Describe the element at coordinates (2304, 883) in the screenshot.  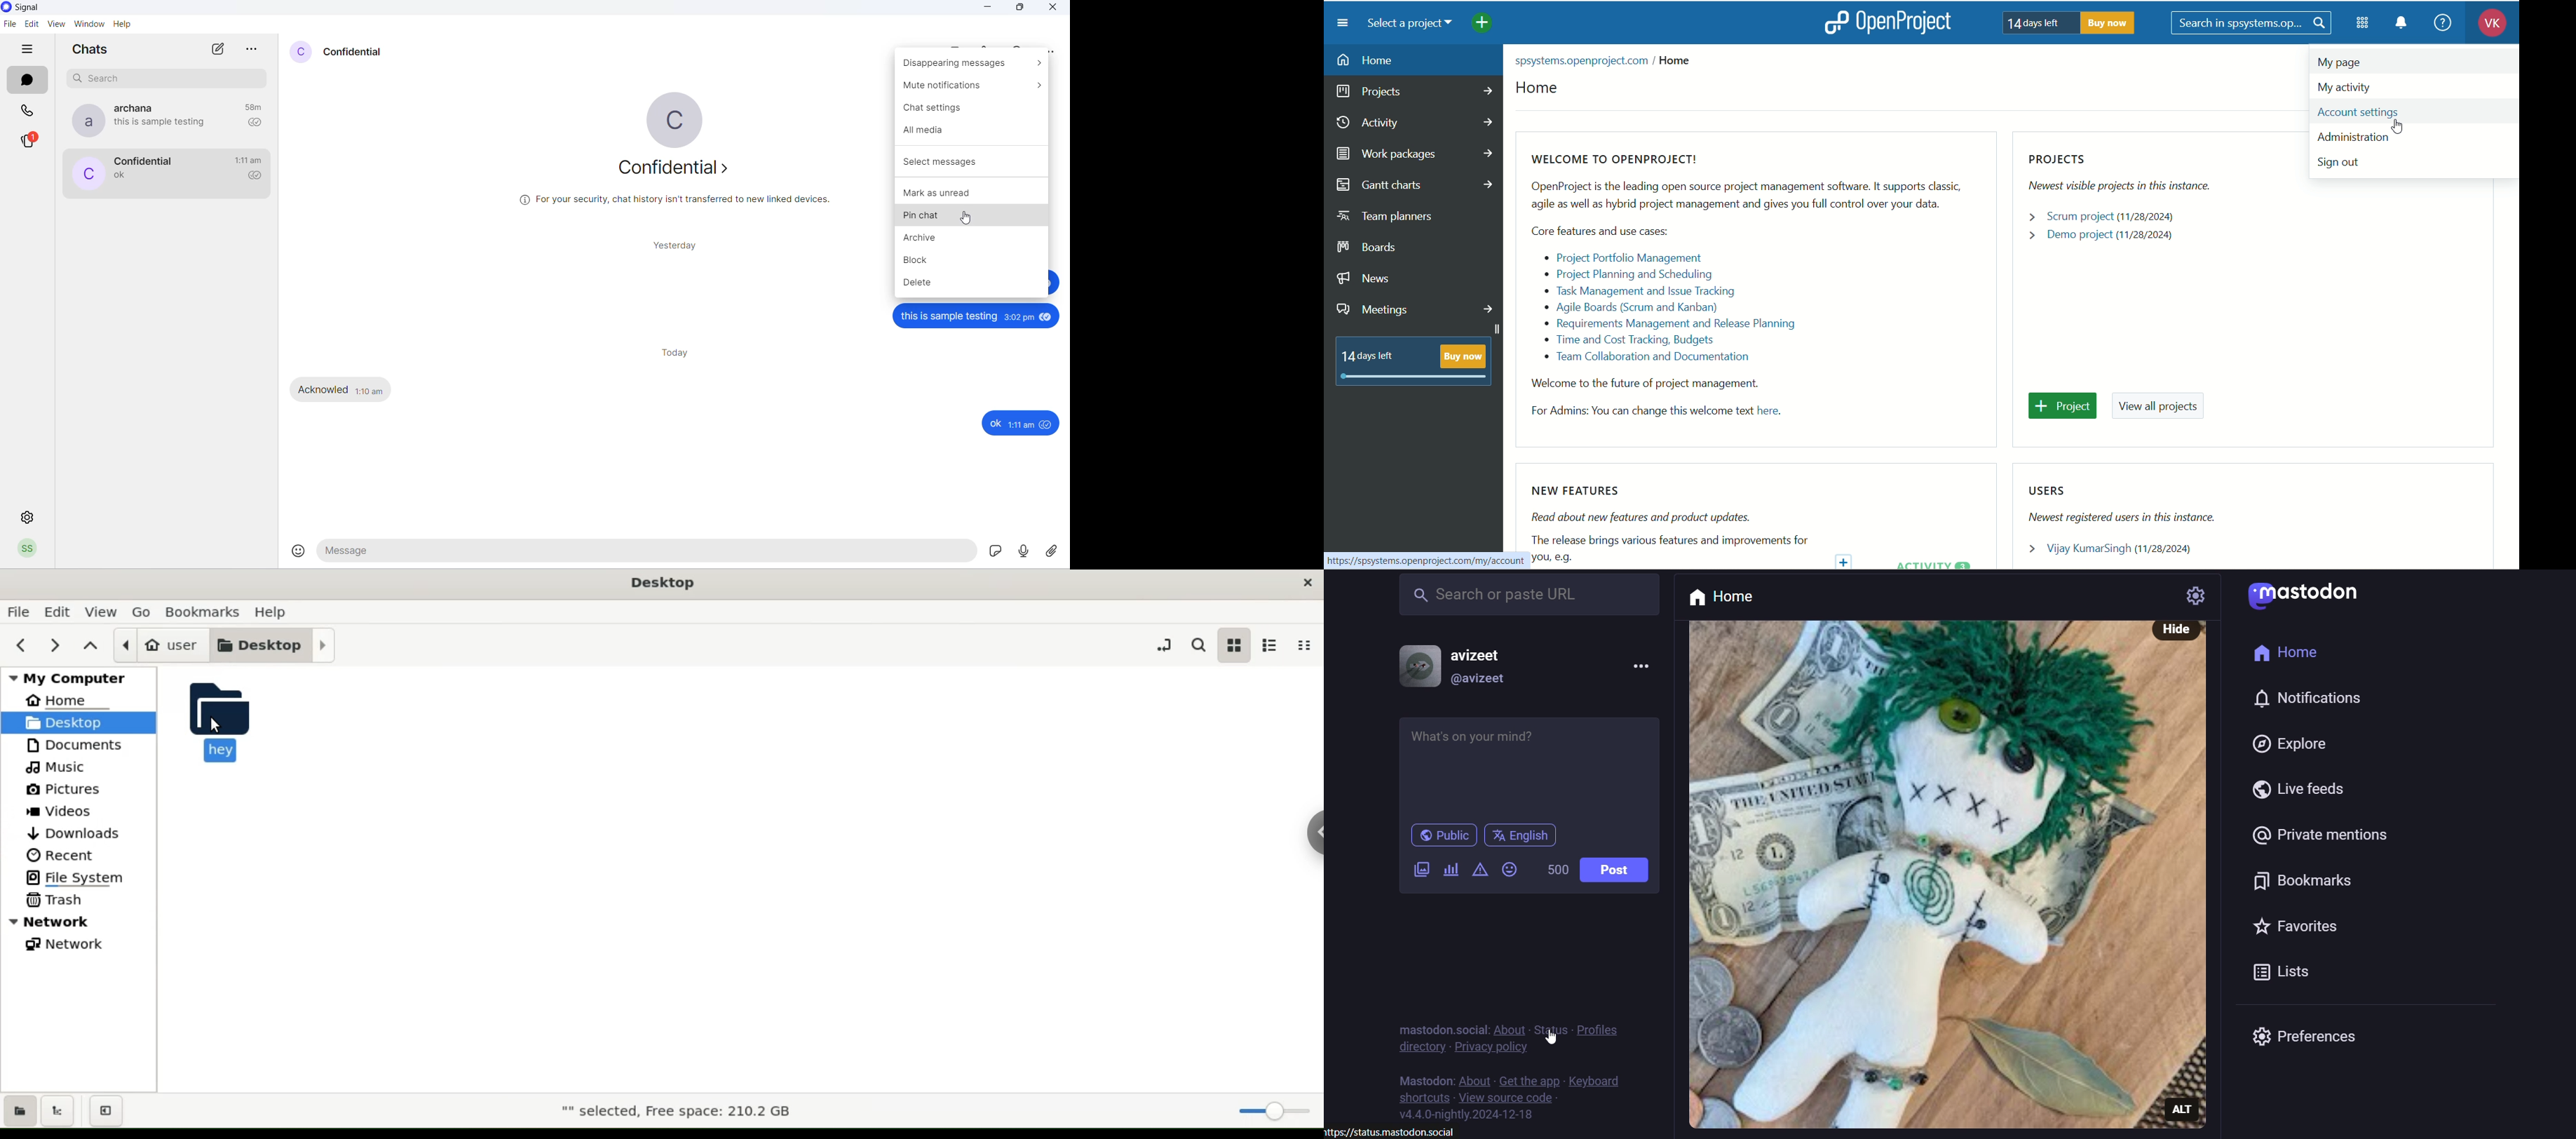
I see `bookmarks` at that location.